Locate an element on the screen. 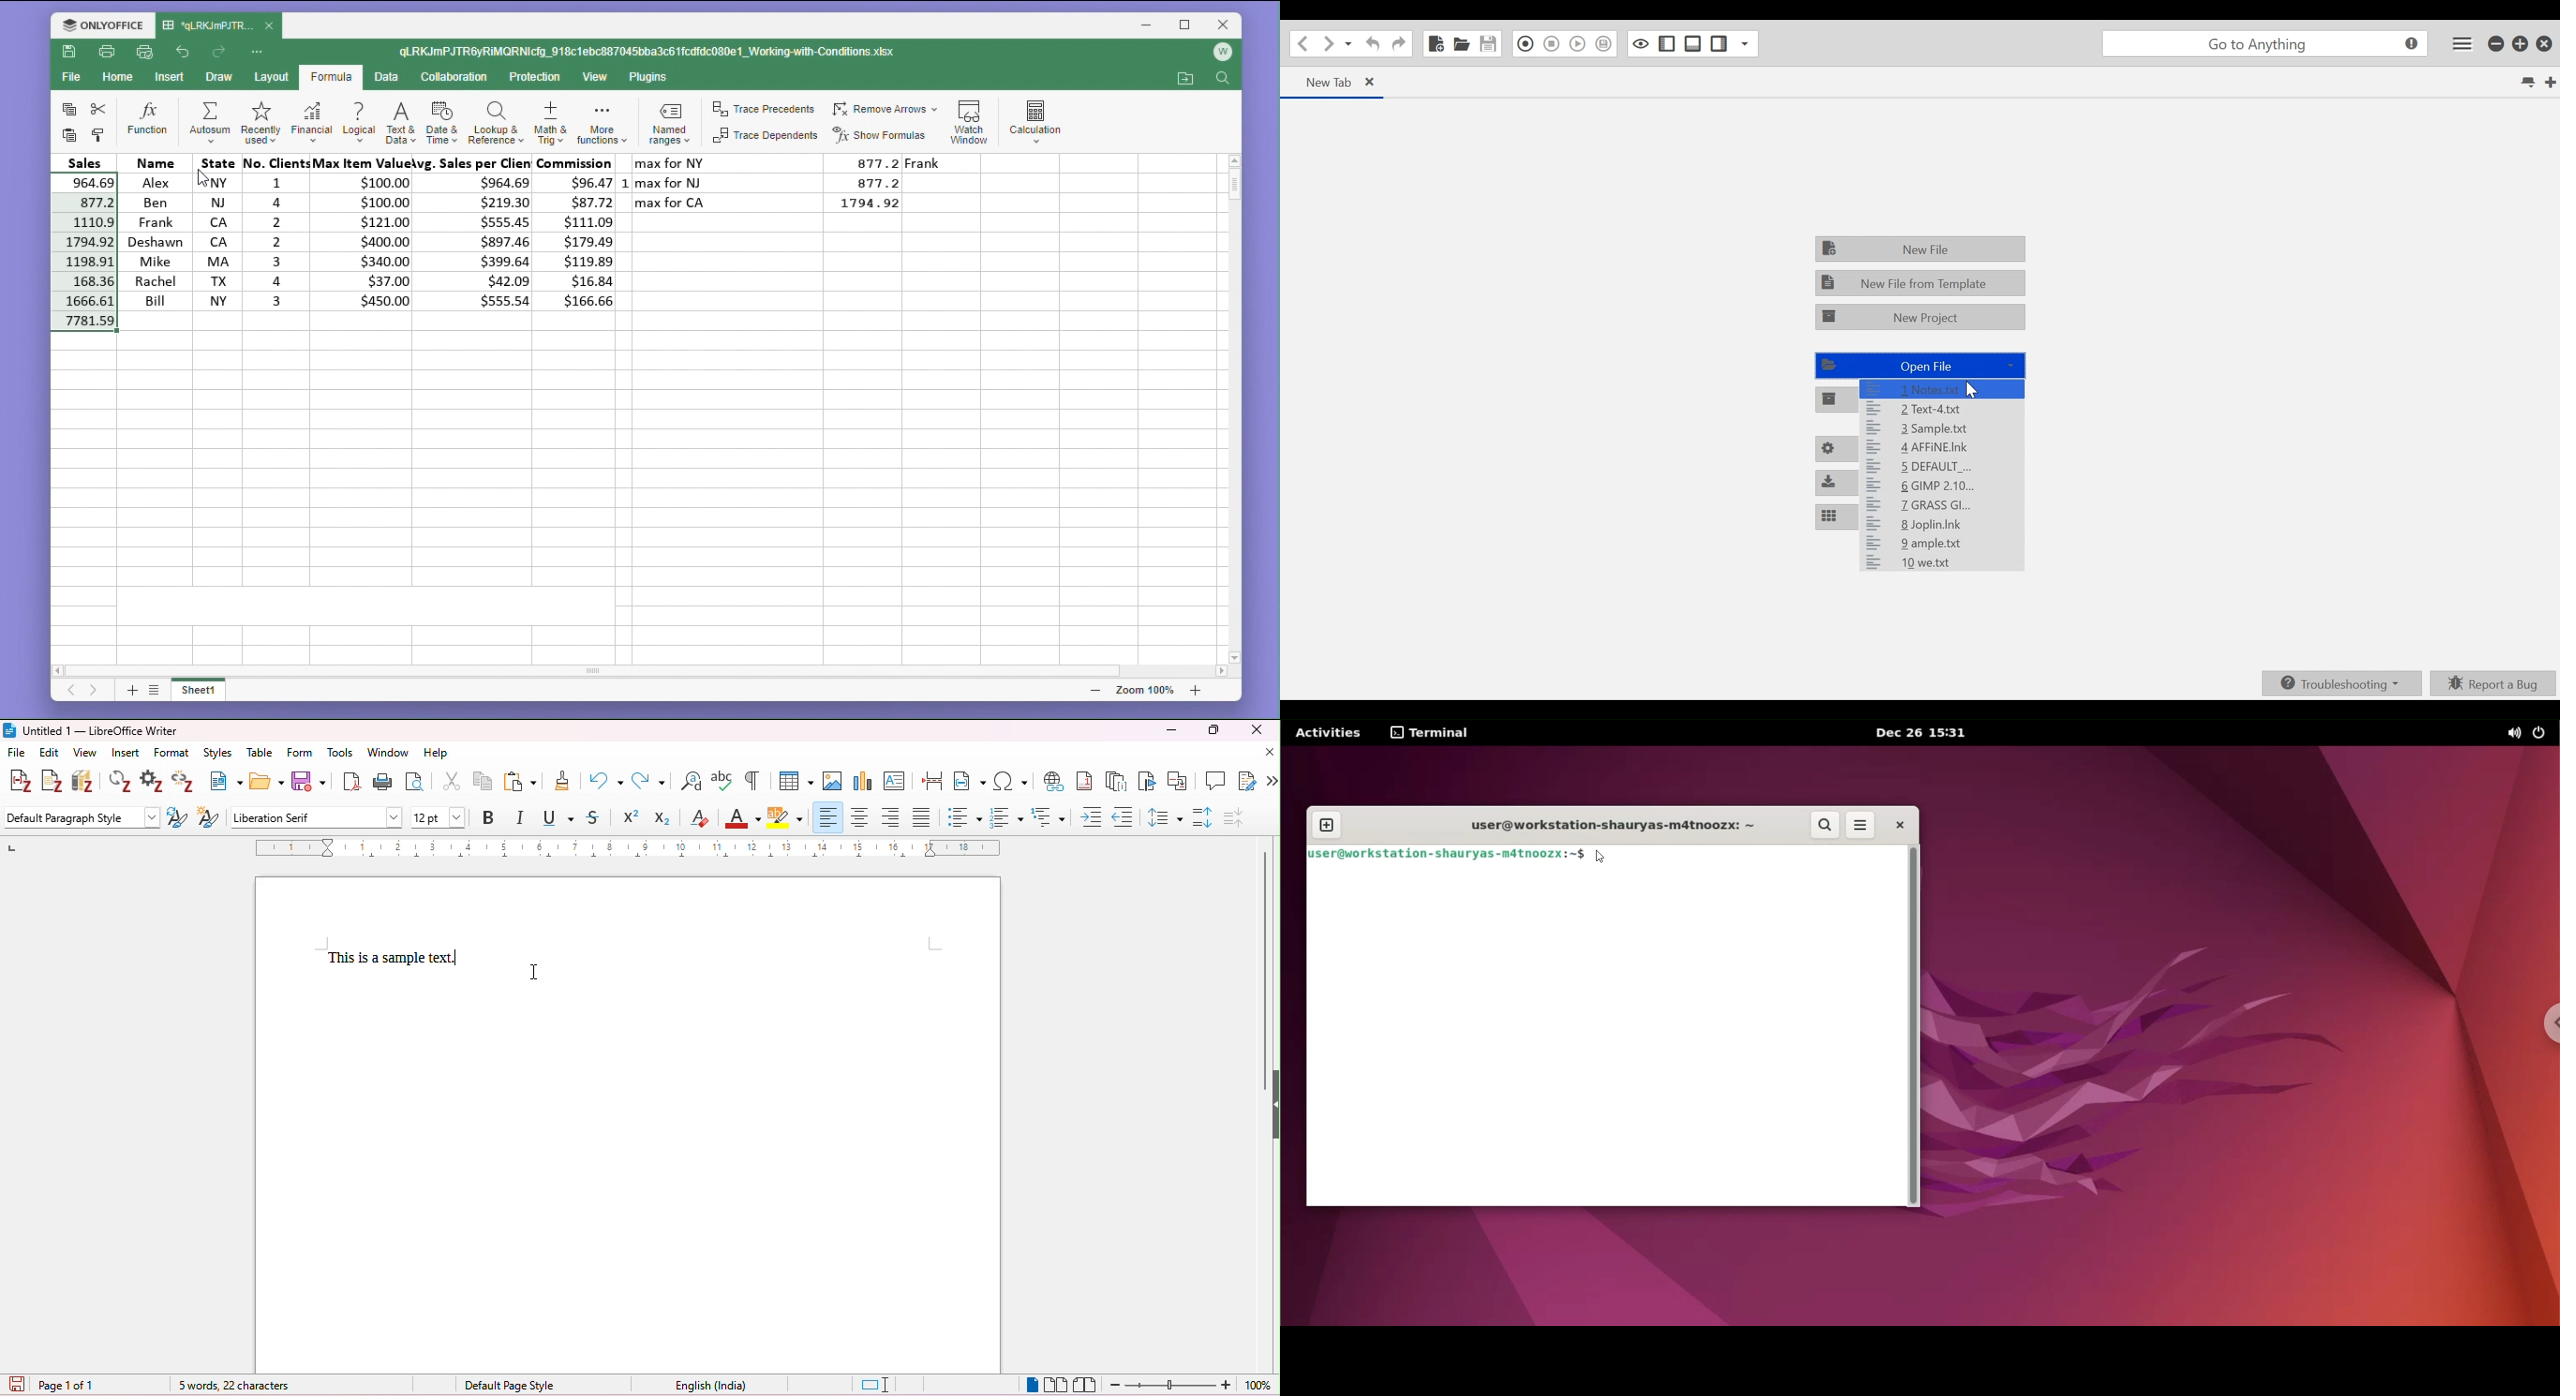 This screenshot has height=1400, width=2576. help is located at coordinates (438, 753).